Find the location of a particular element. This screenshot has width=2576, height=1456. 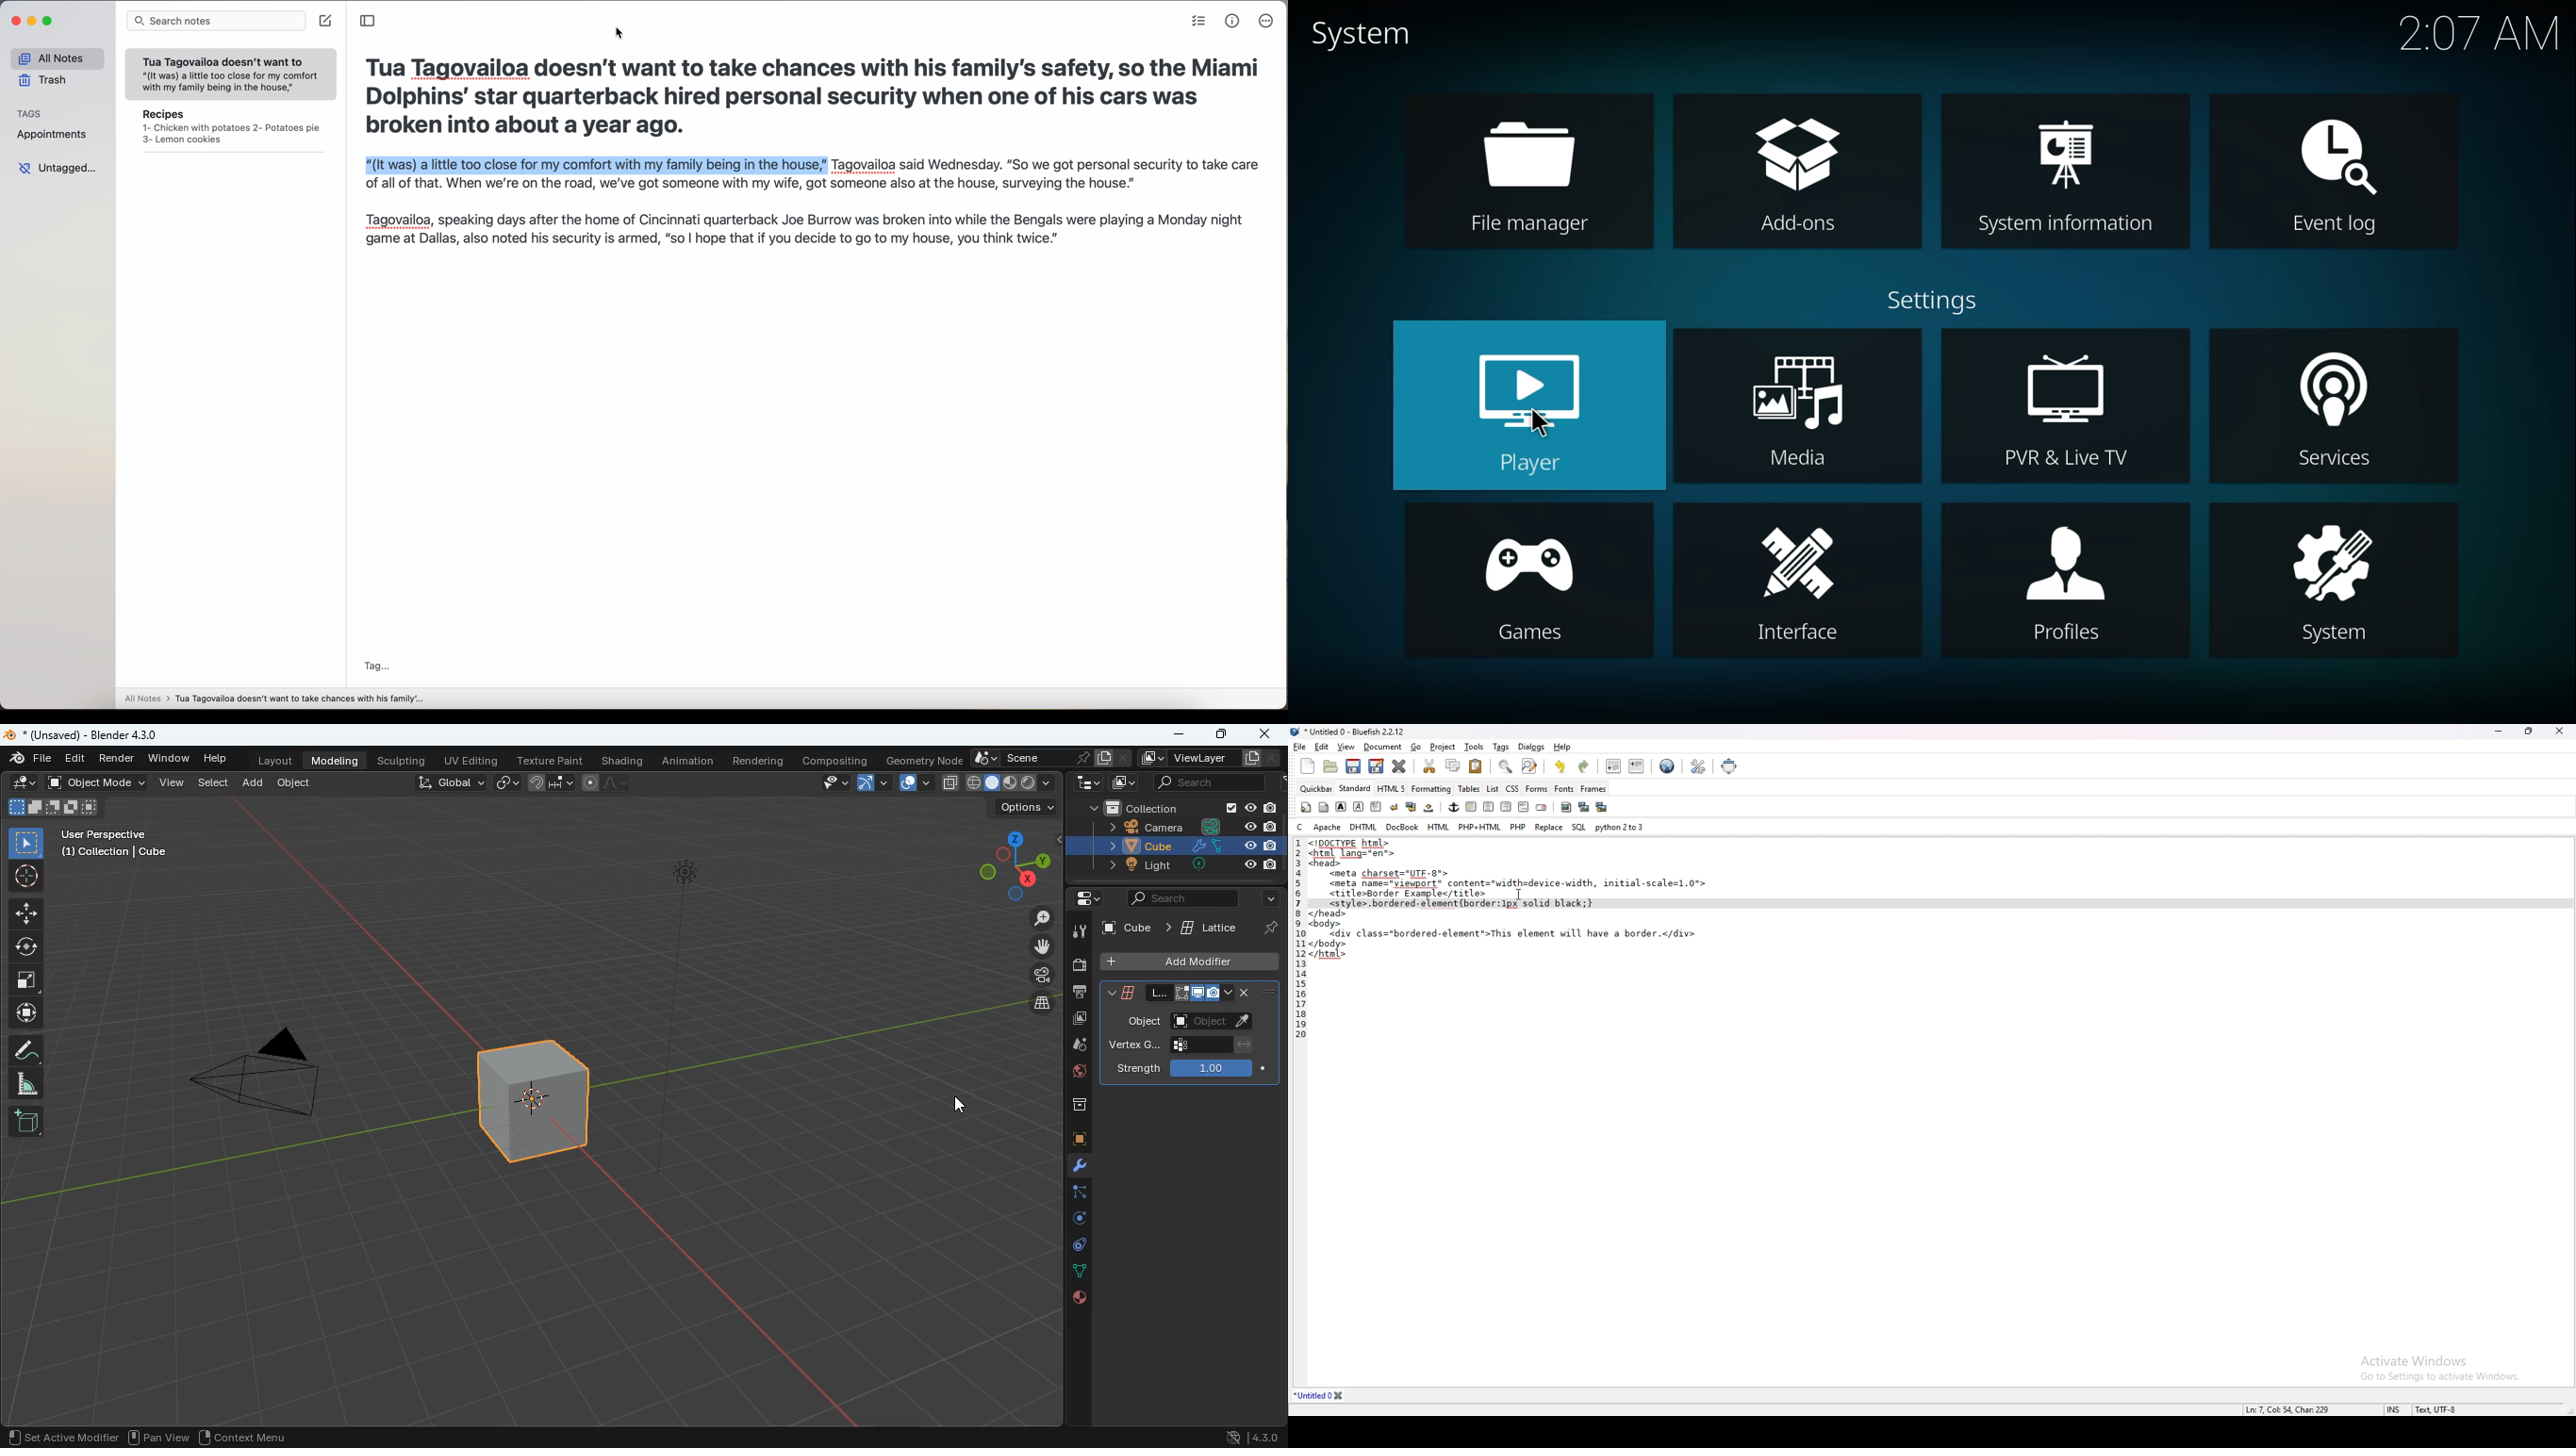

tag is located at coordinates (380, 666).